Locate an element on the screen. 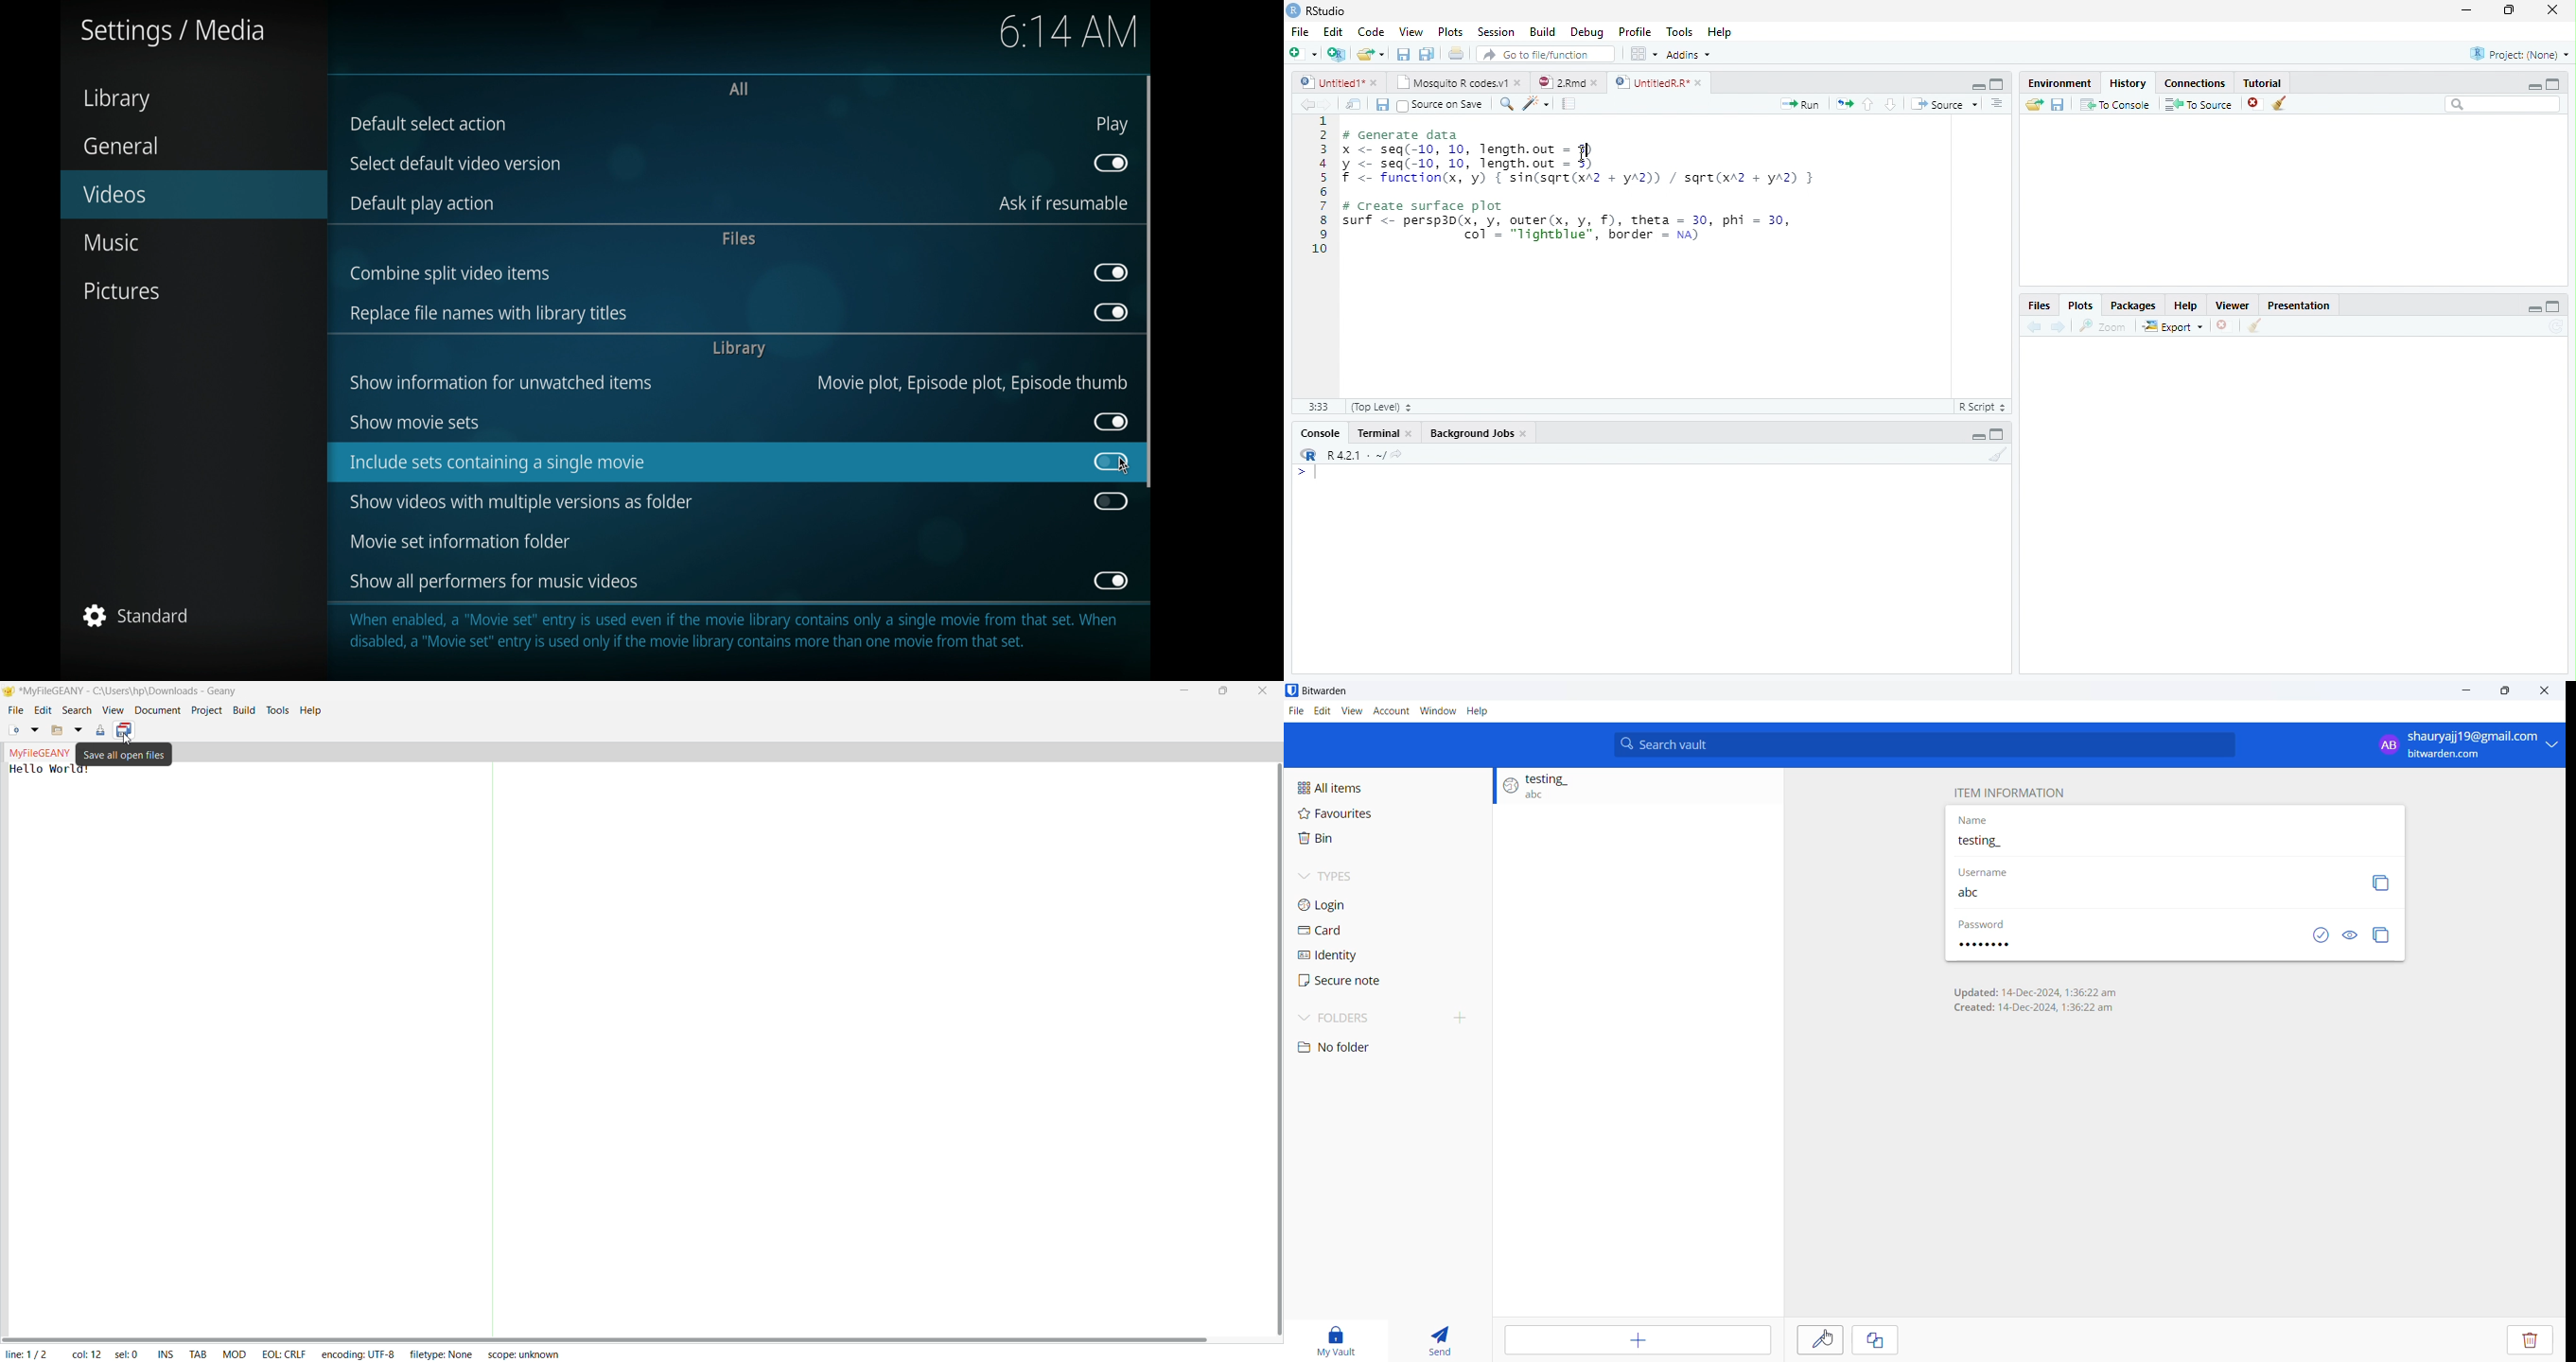 This screenshot has width=2576, height=1372. maximise is located at coordinates (2506, 694).